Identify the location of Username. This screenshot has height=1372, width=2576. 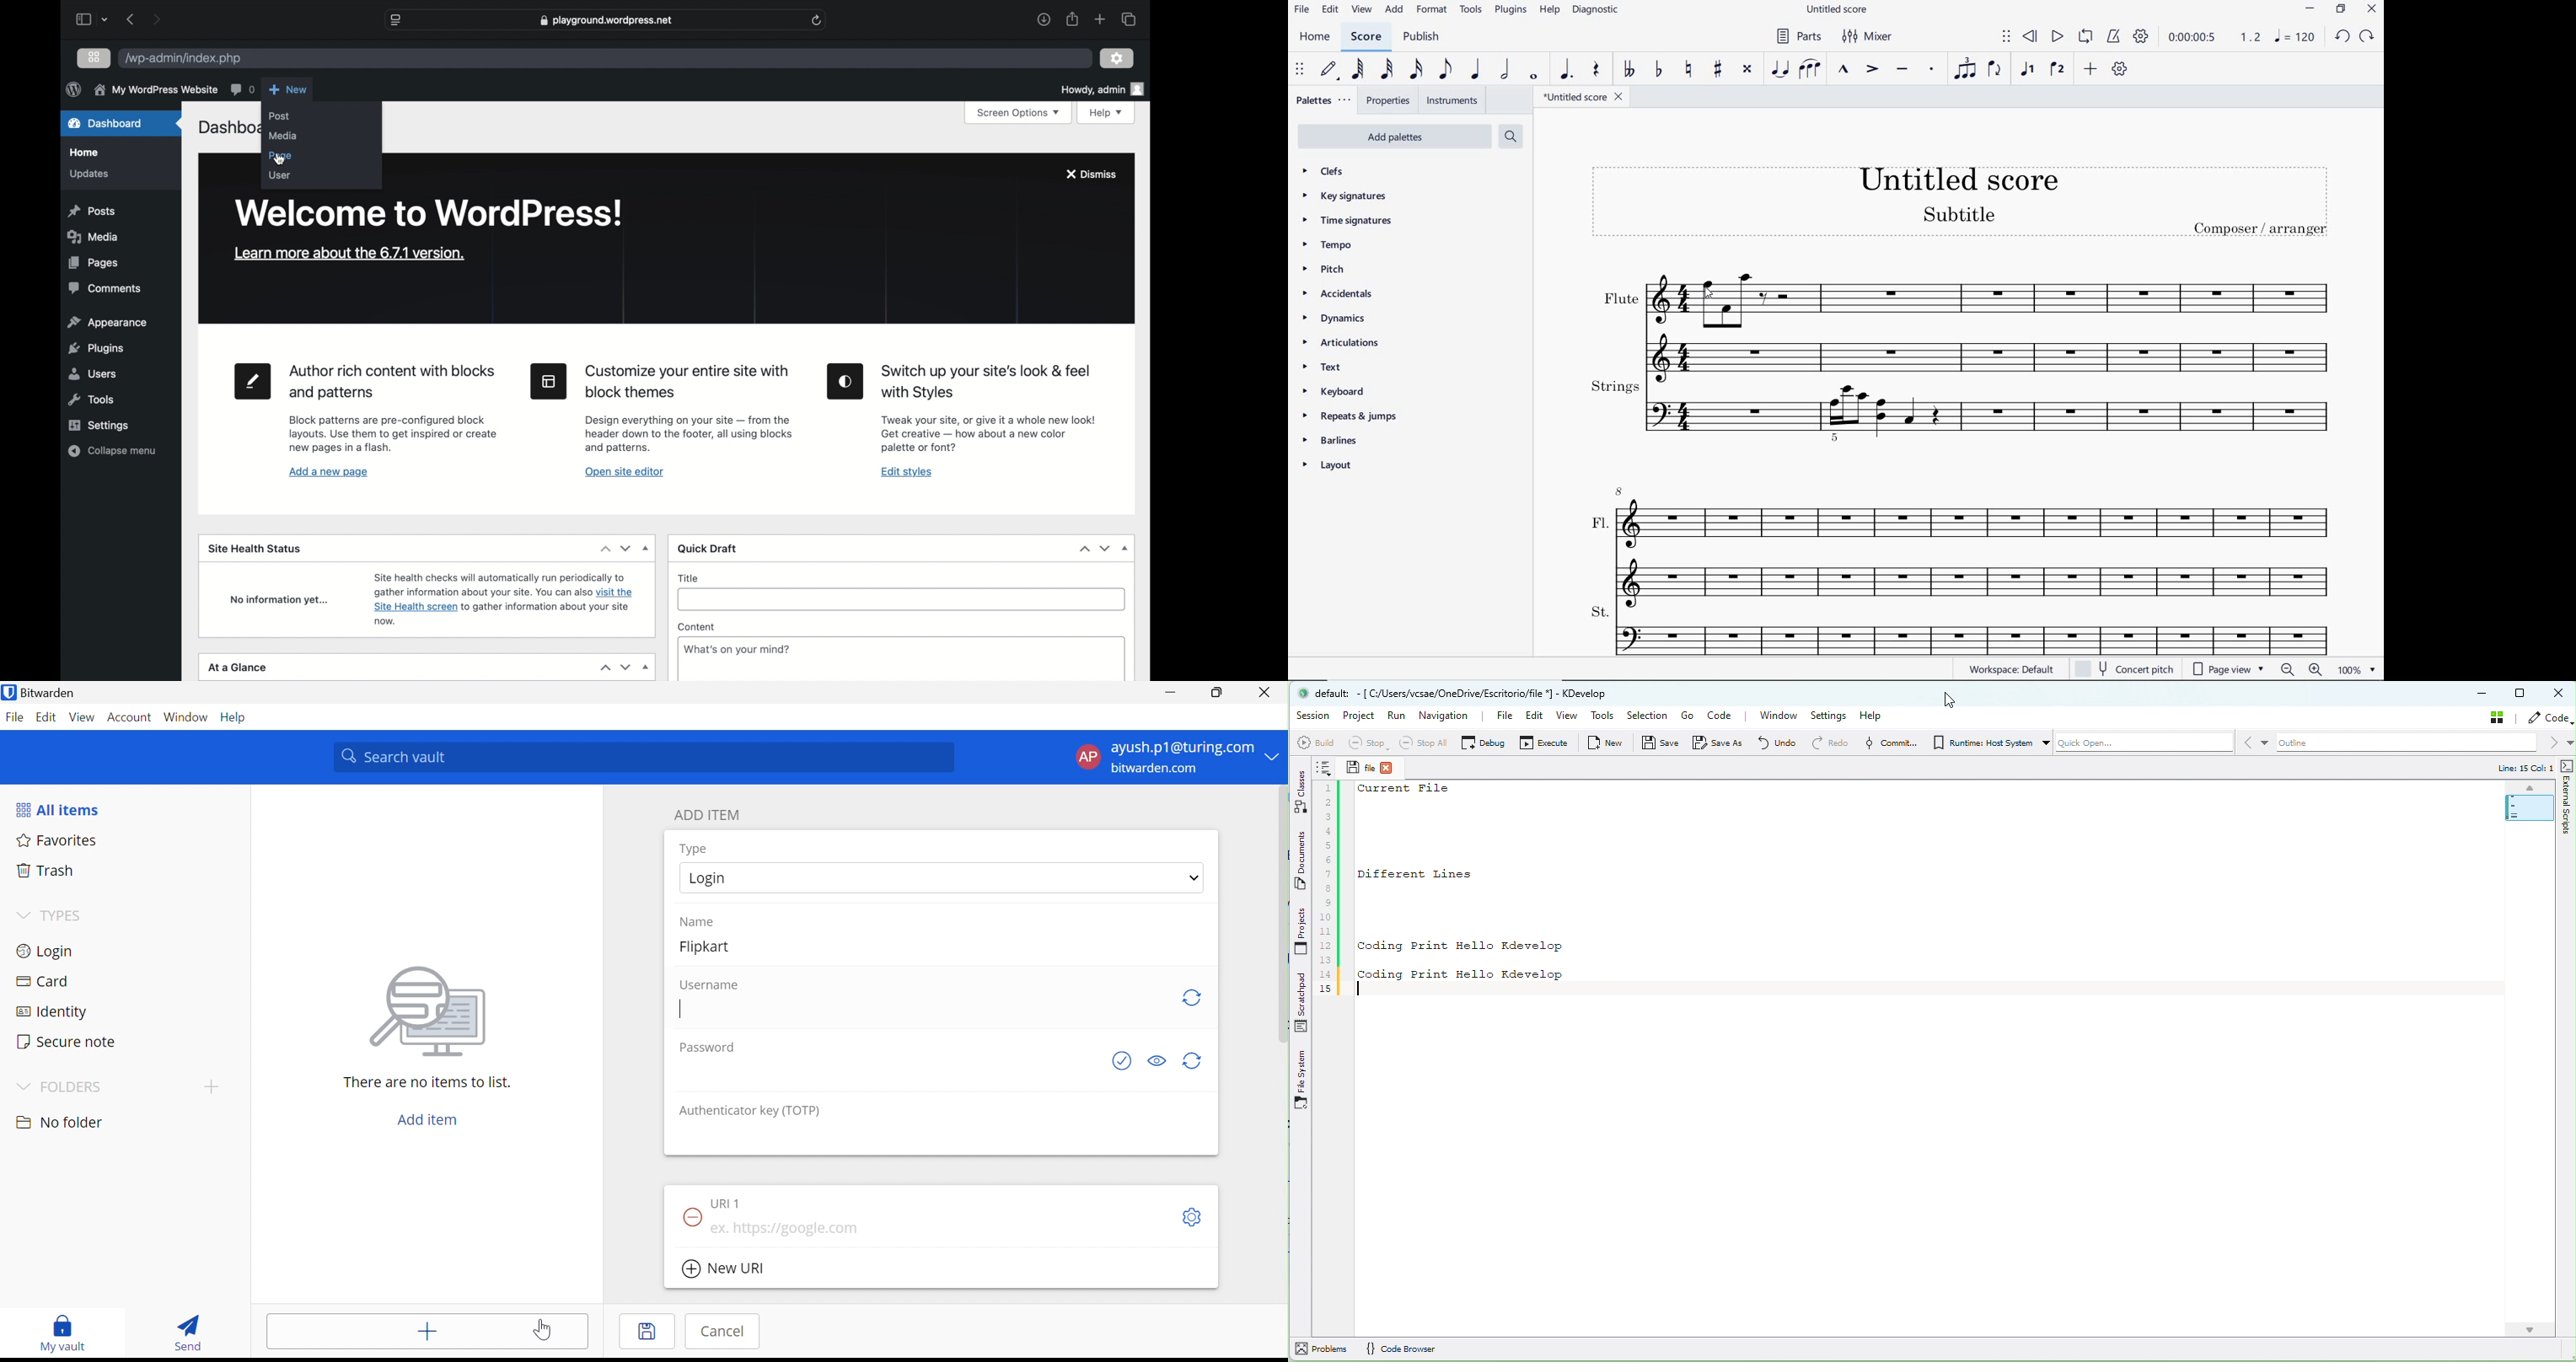
(710, 984).